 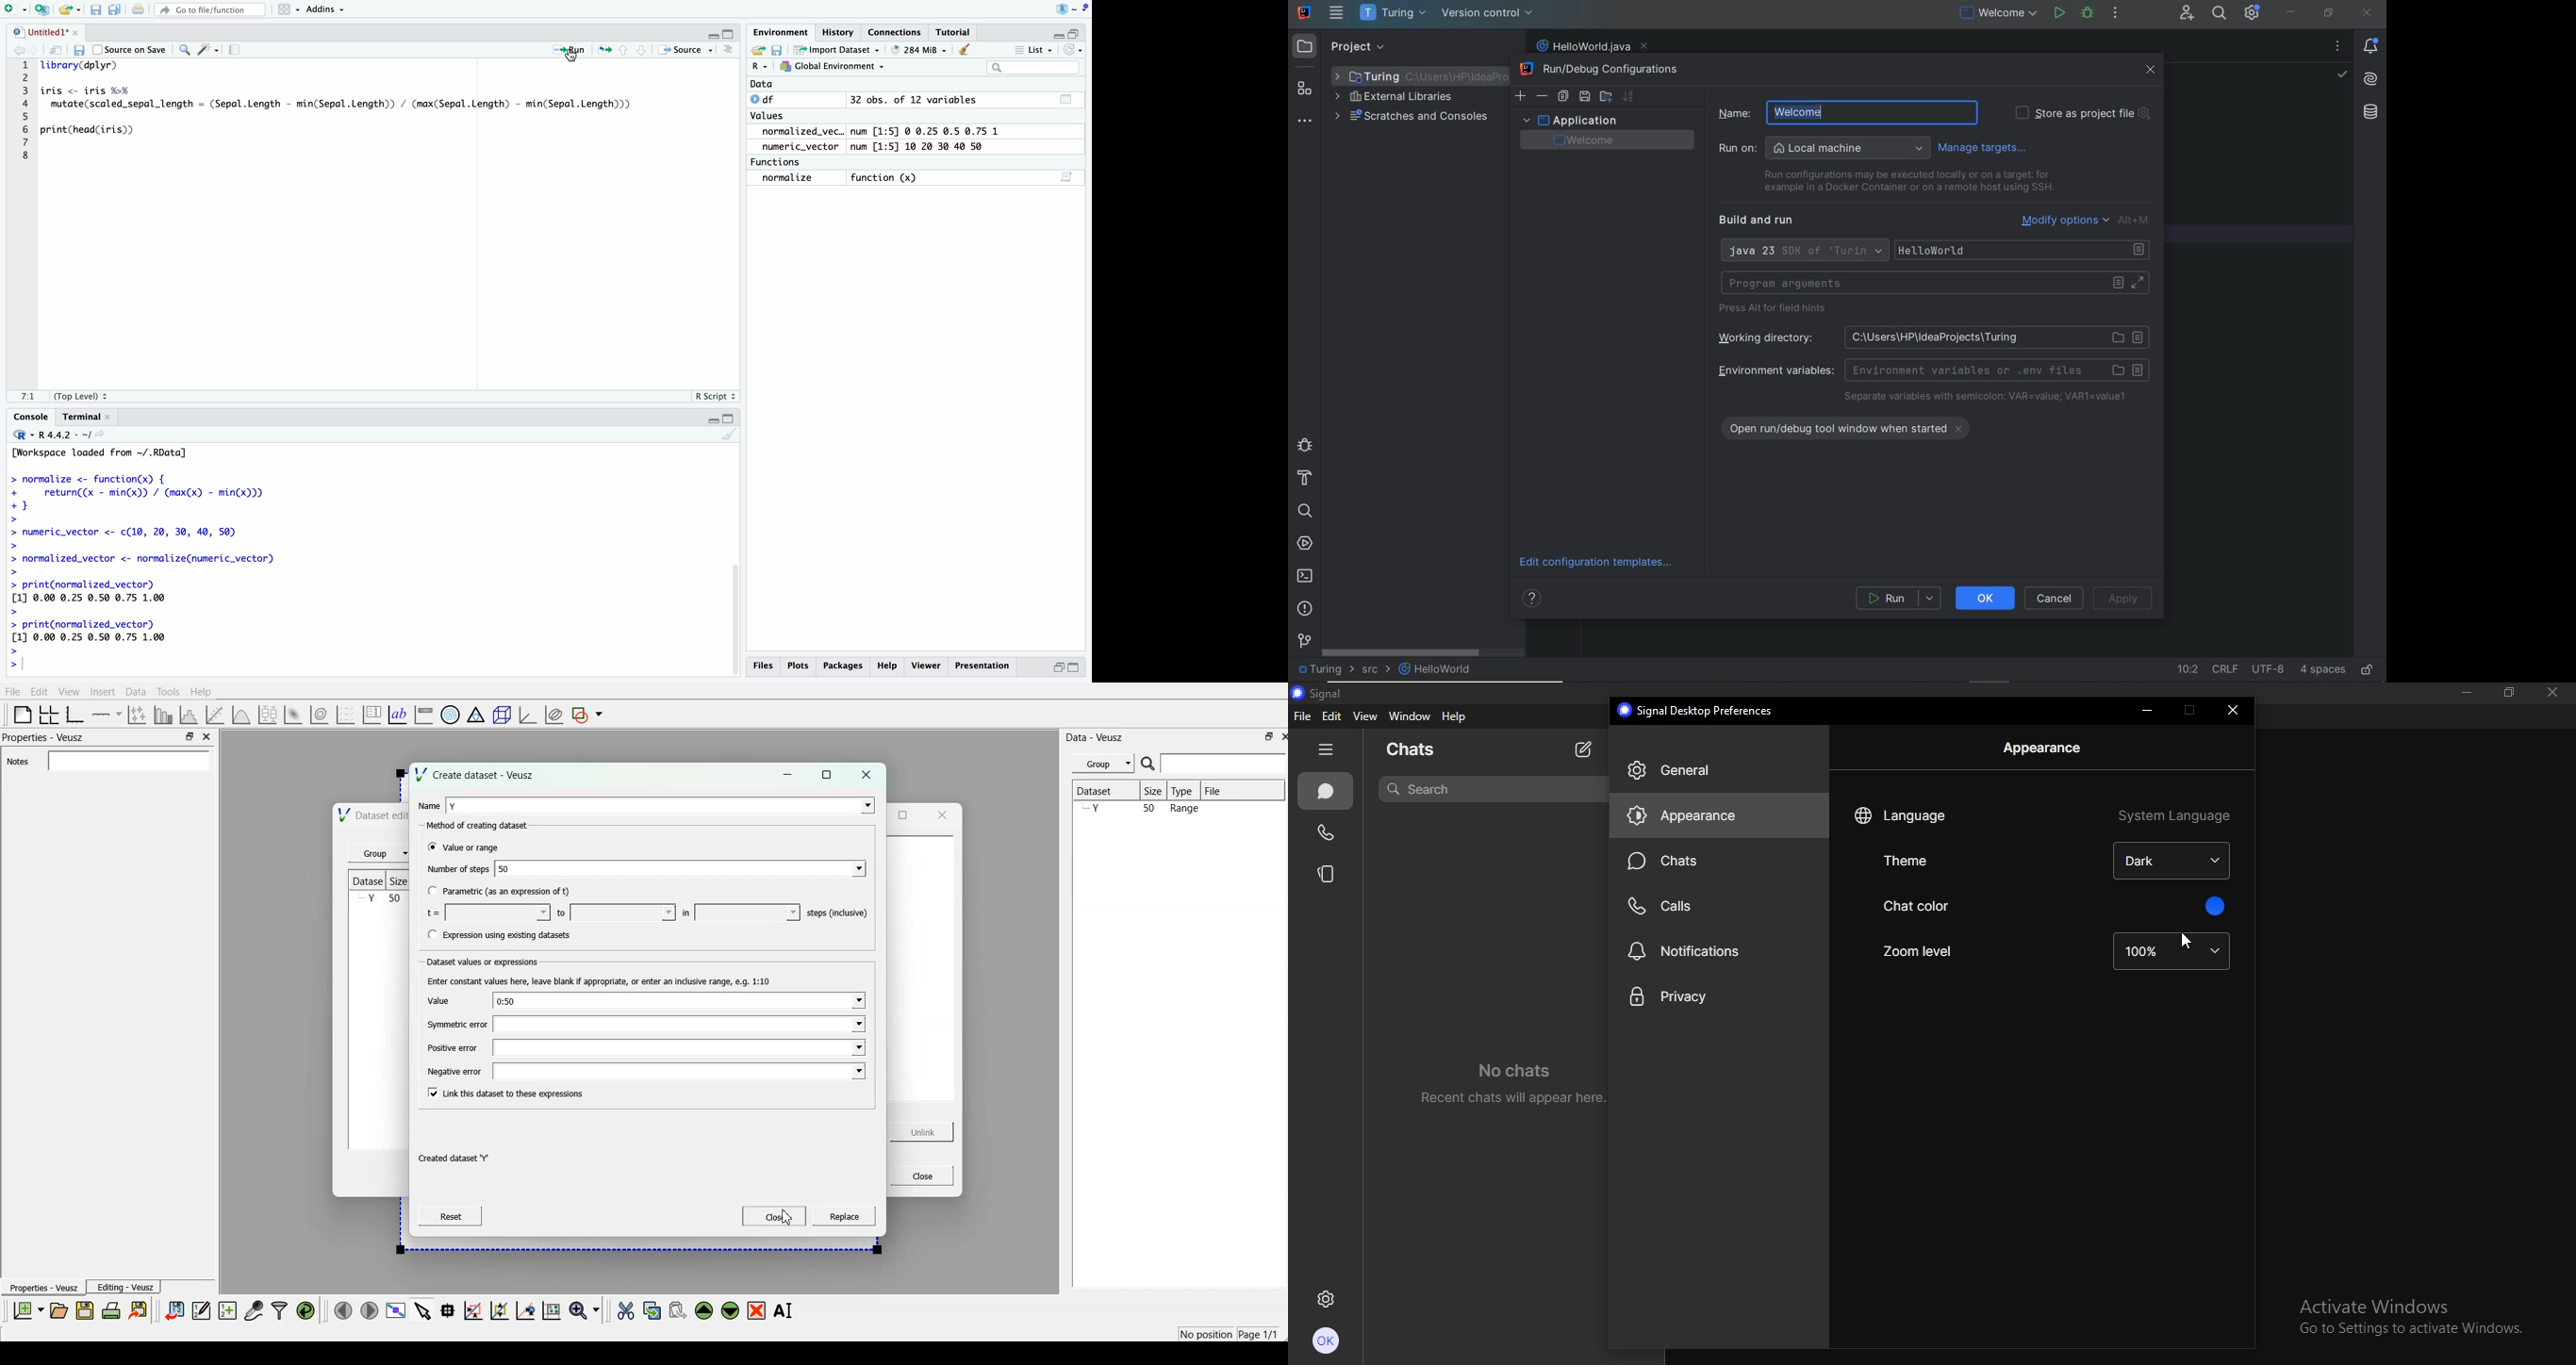 I want to click on WELCOME, so click(x=1604, y=140).